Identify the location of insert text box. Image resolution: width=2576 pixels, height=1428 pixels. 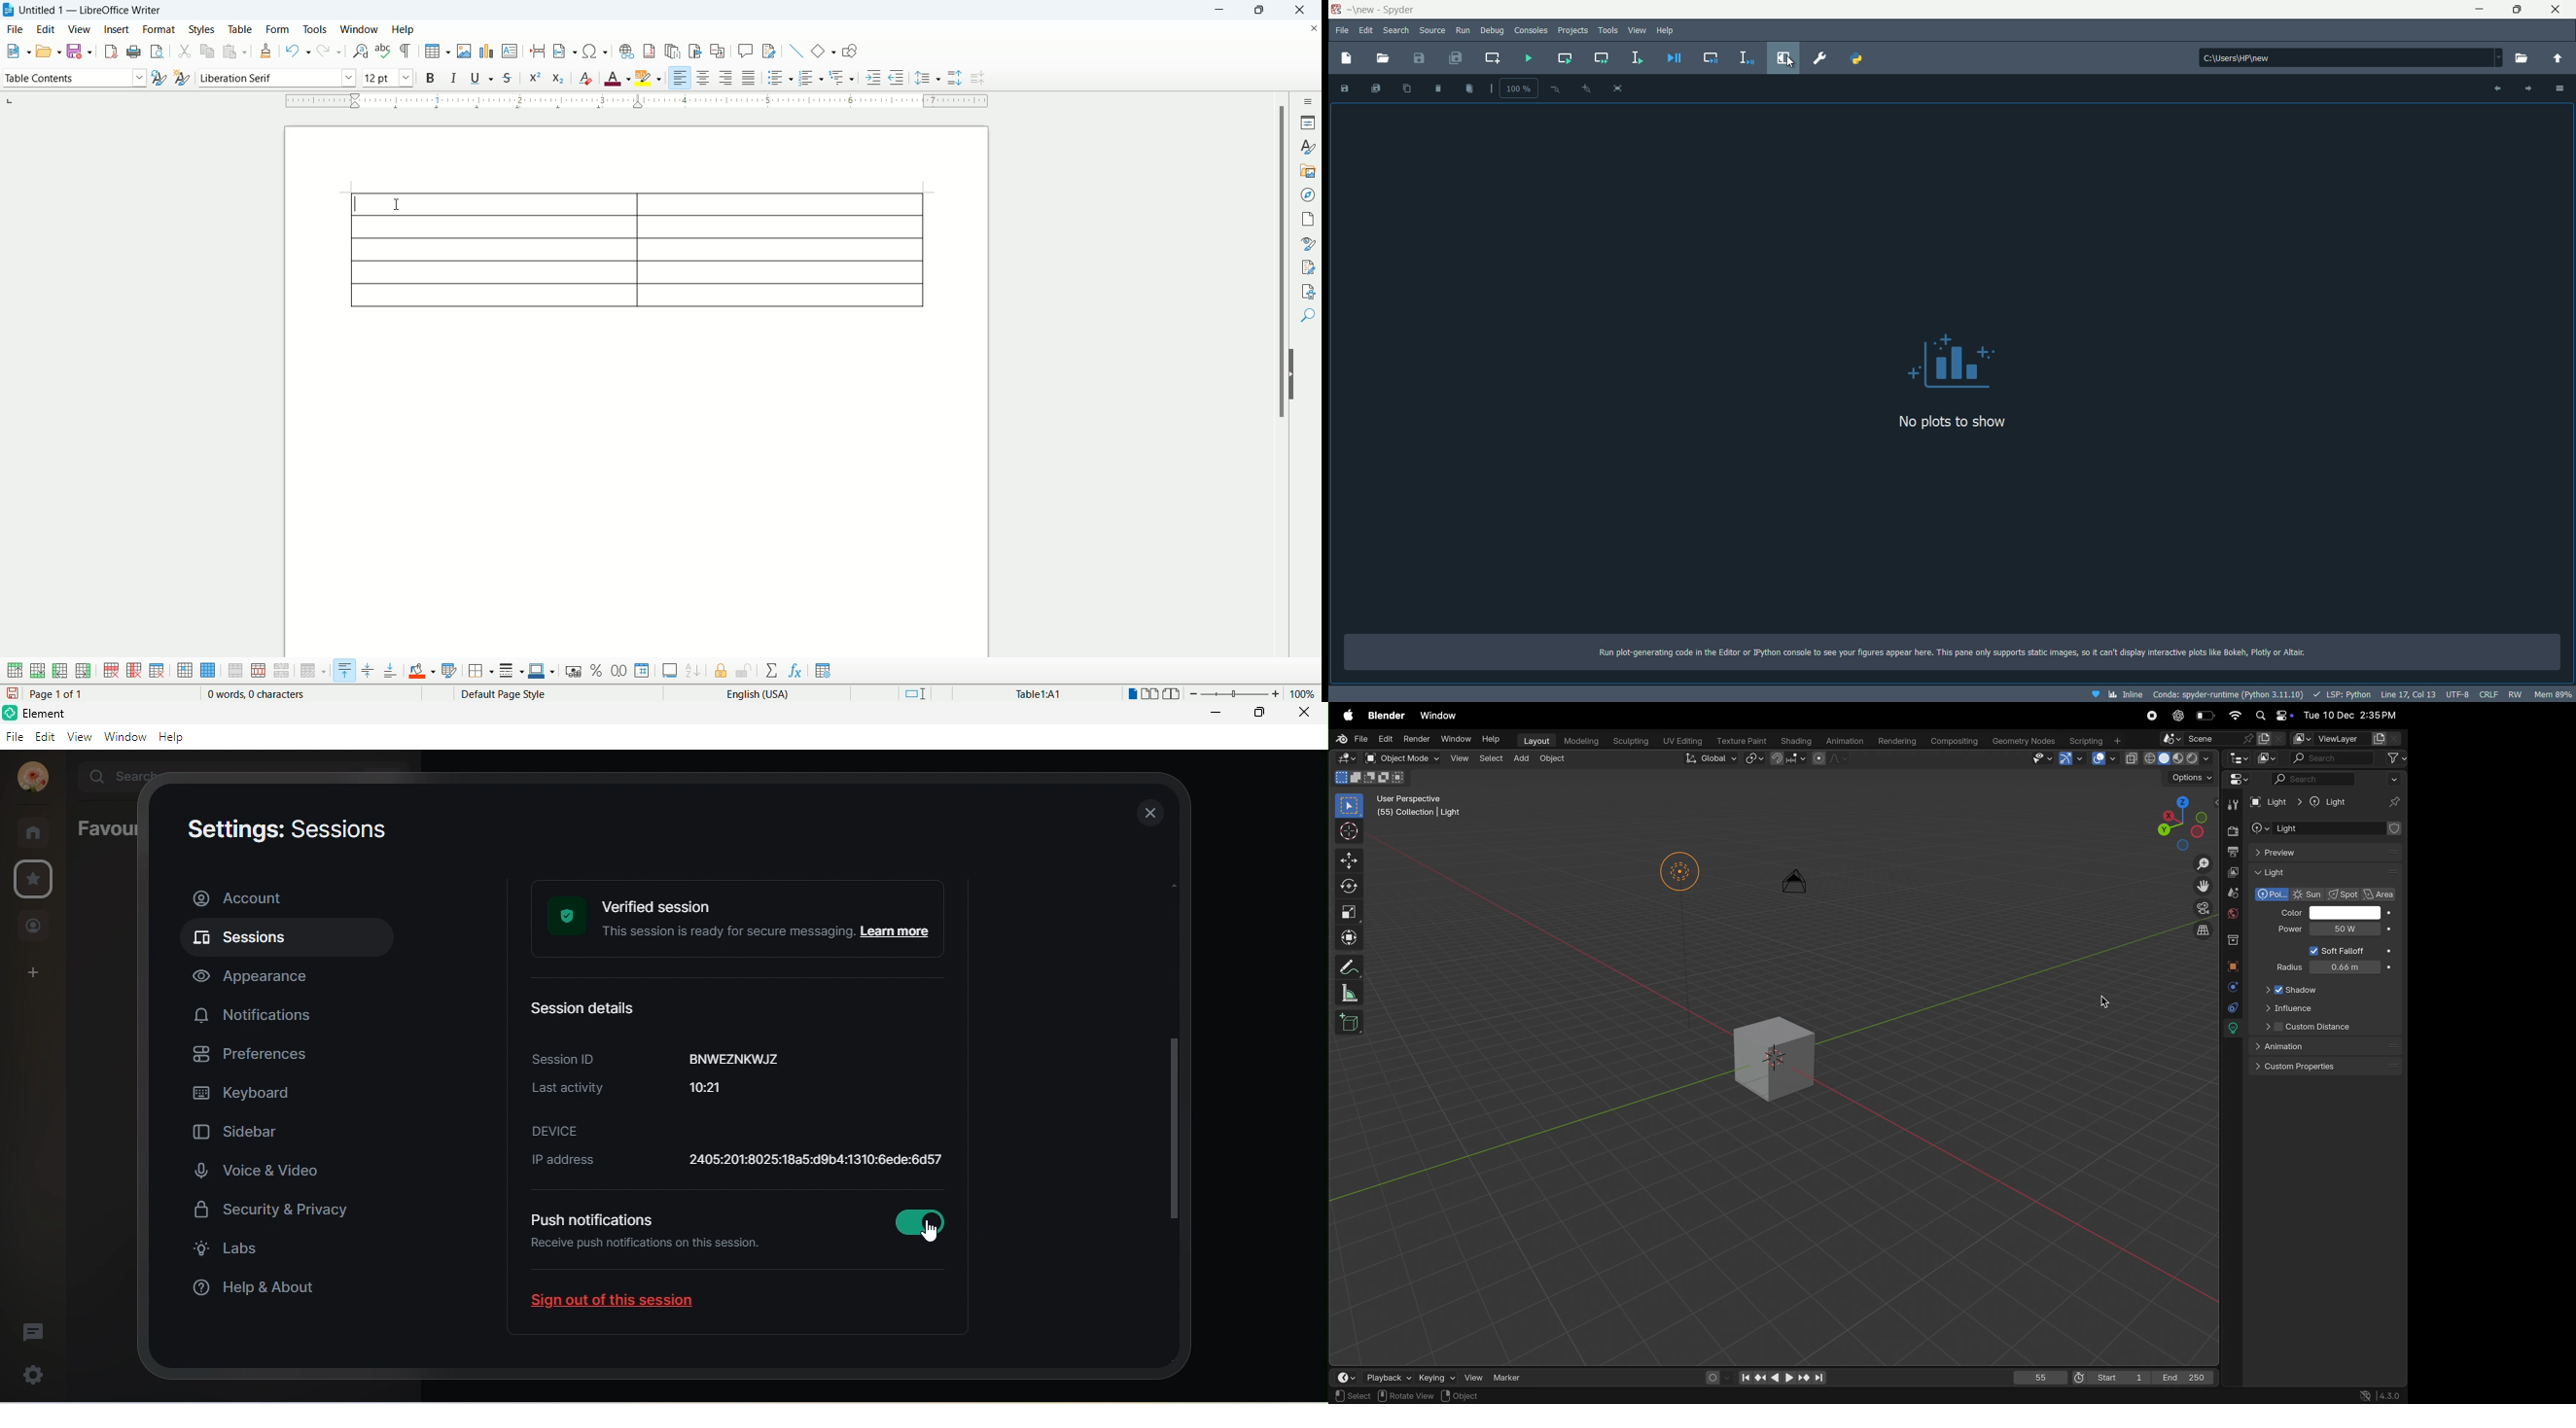
(511, 50).